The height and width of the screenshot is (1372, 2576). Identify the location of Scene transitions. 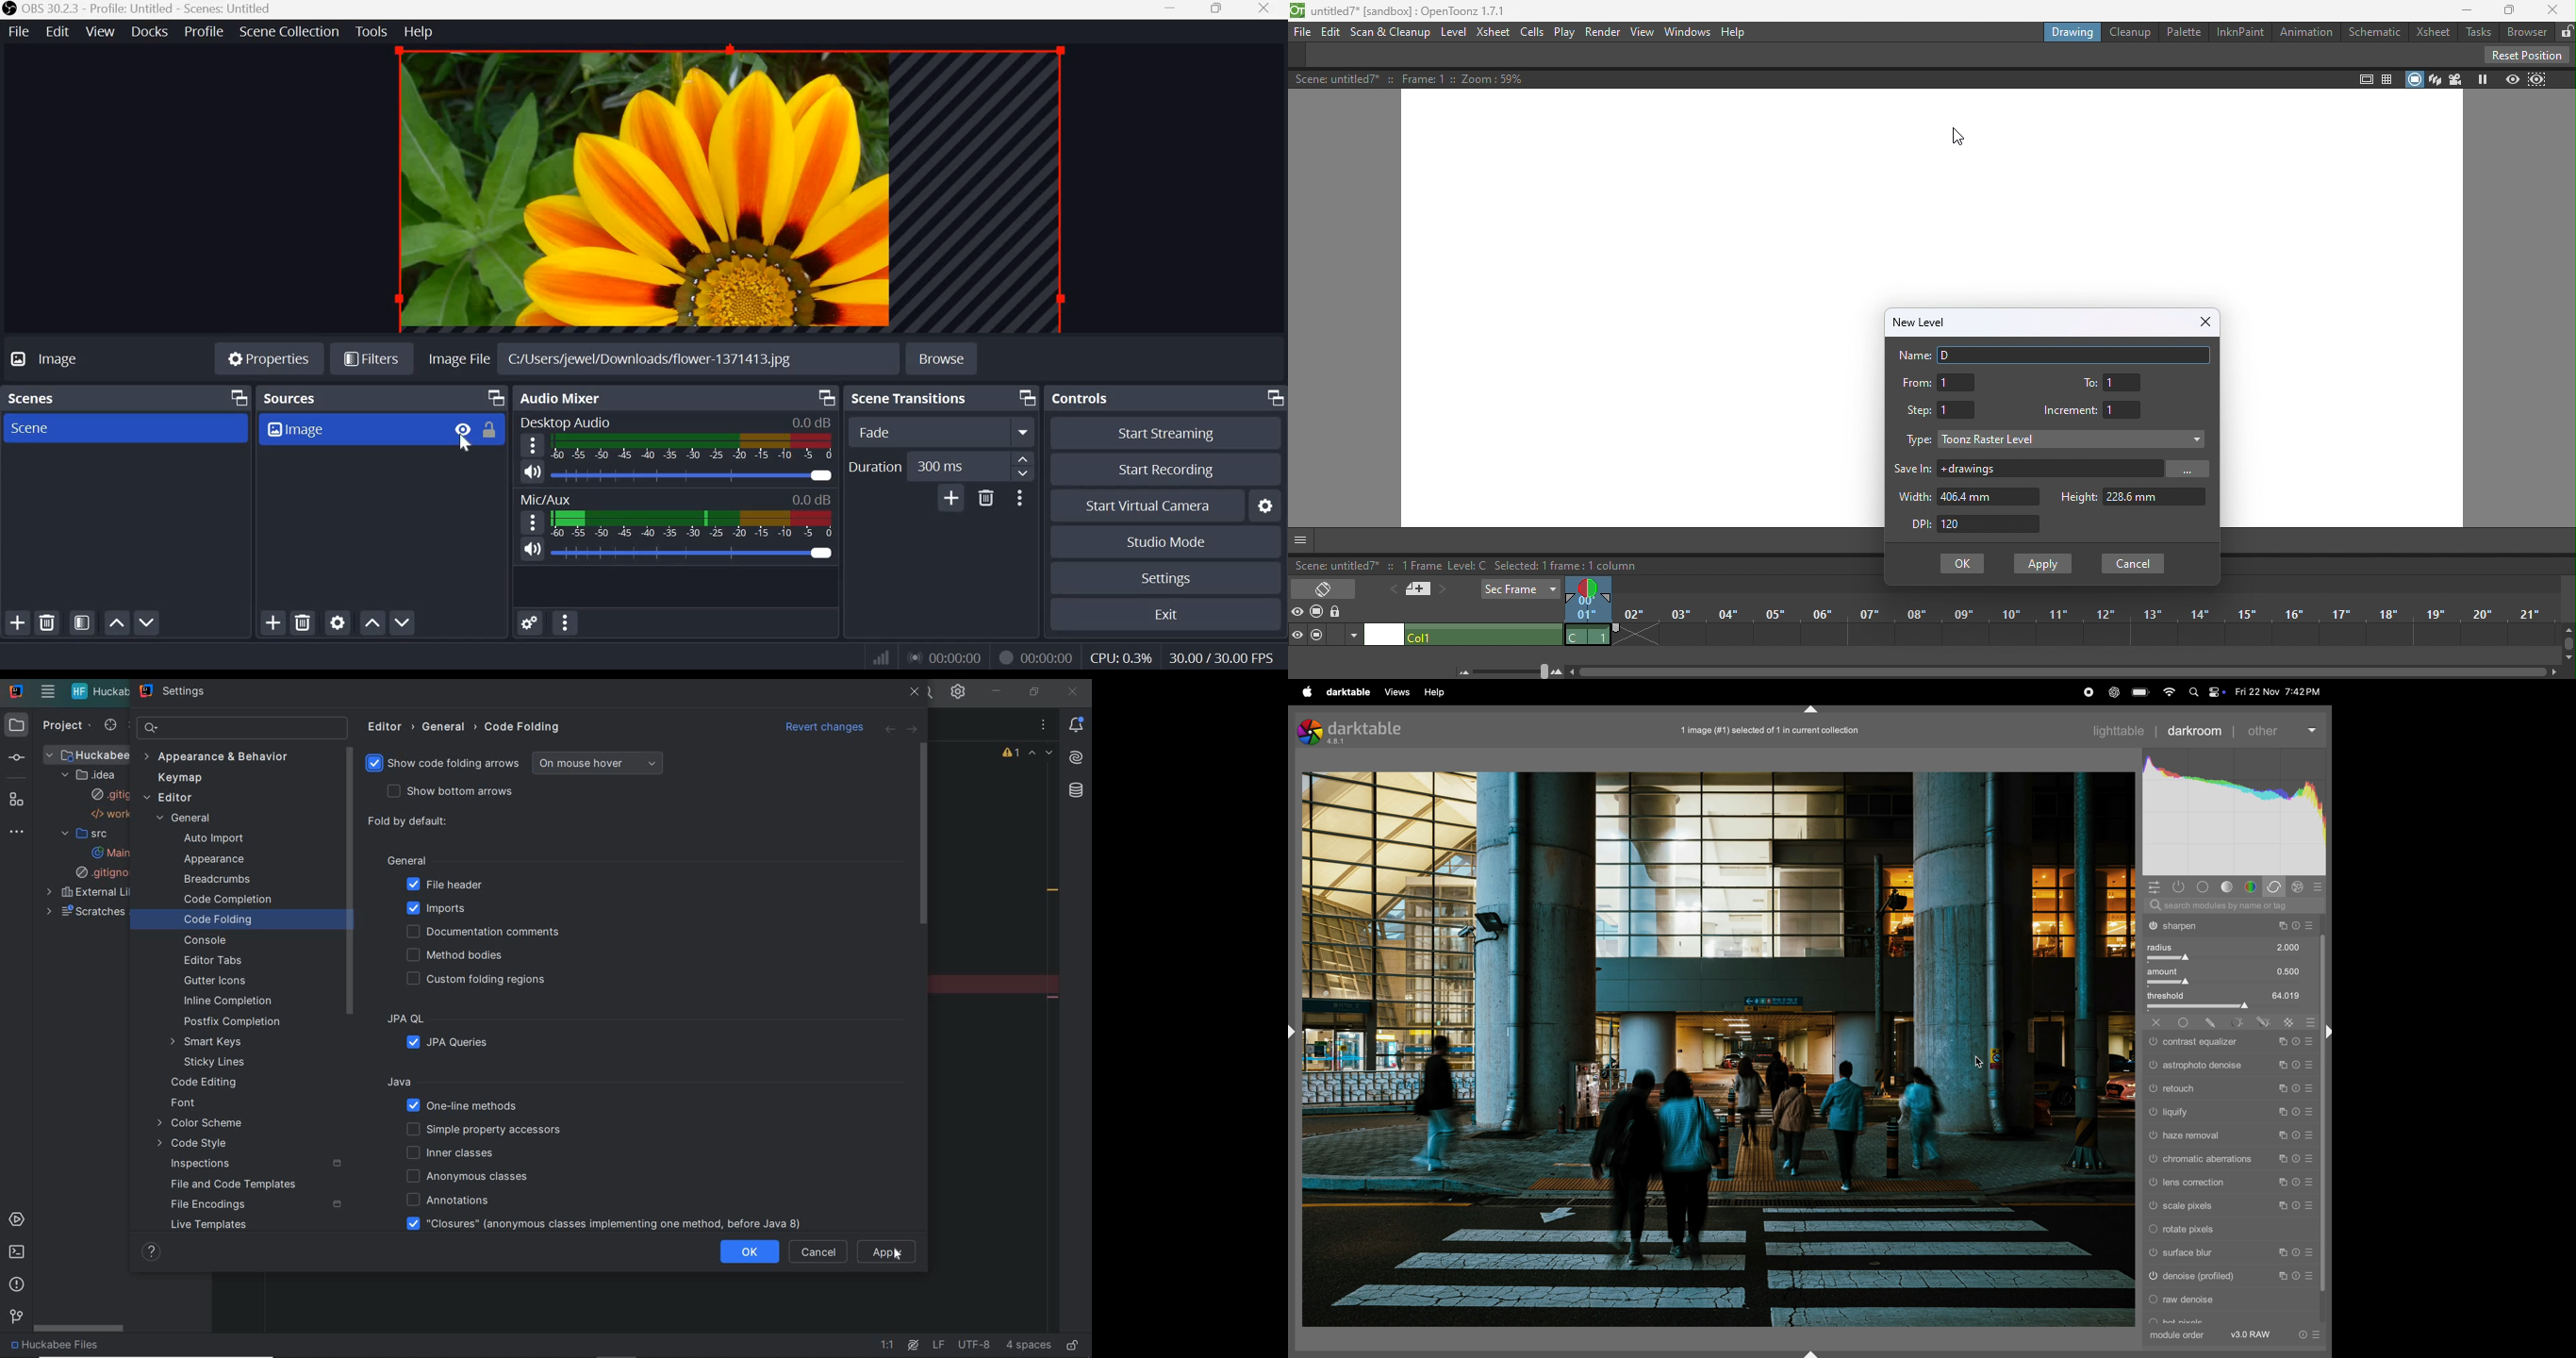
(907, 399).